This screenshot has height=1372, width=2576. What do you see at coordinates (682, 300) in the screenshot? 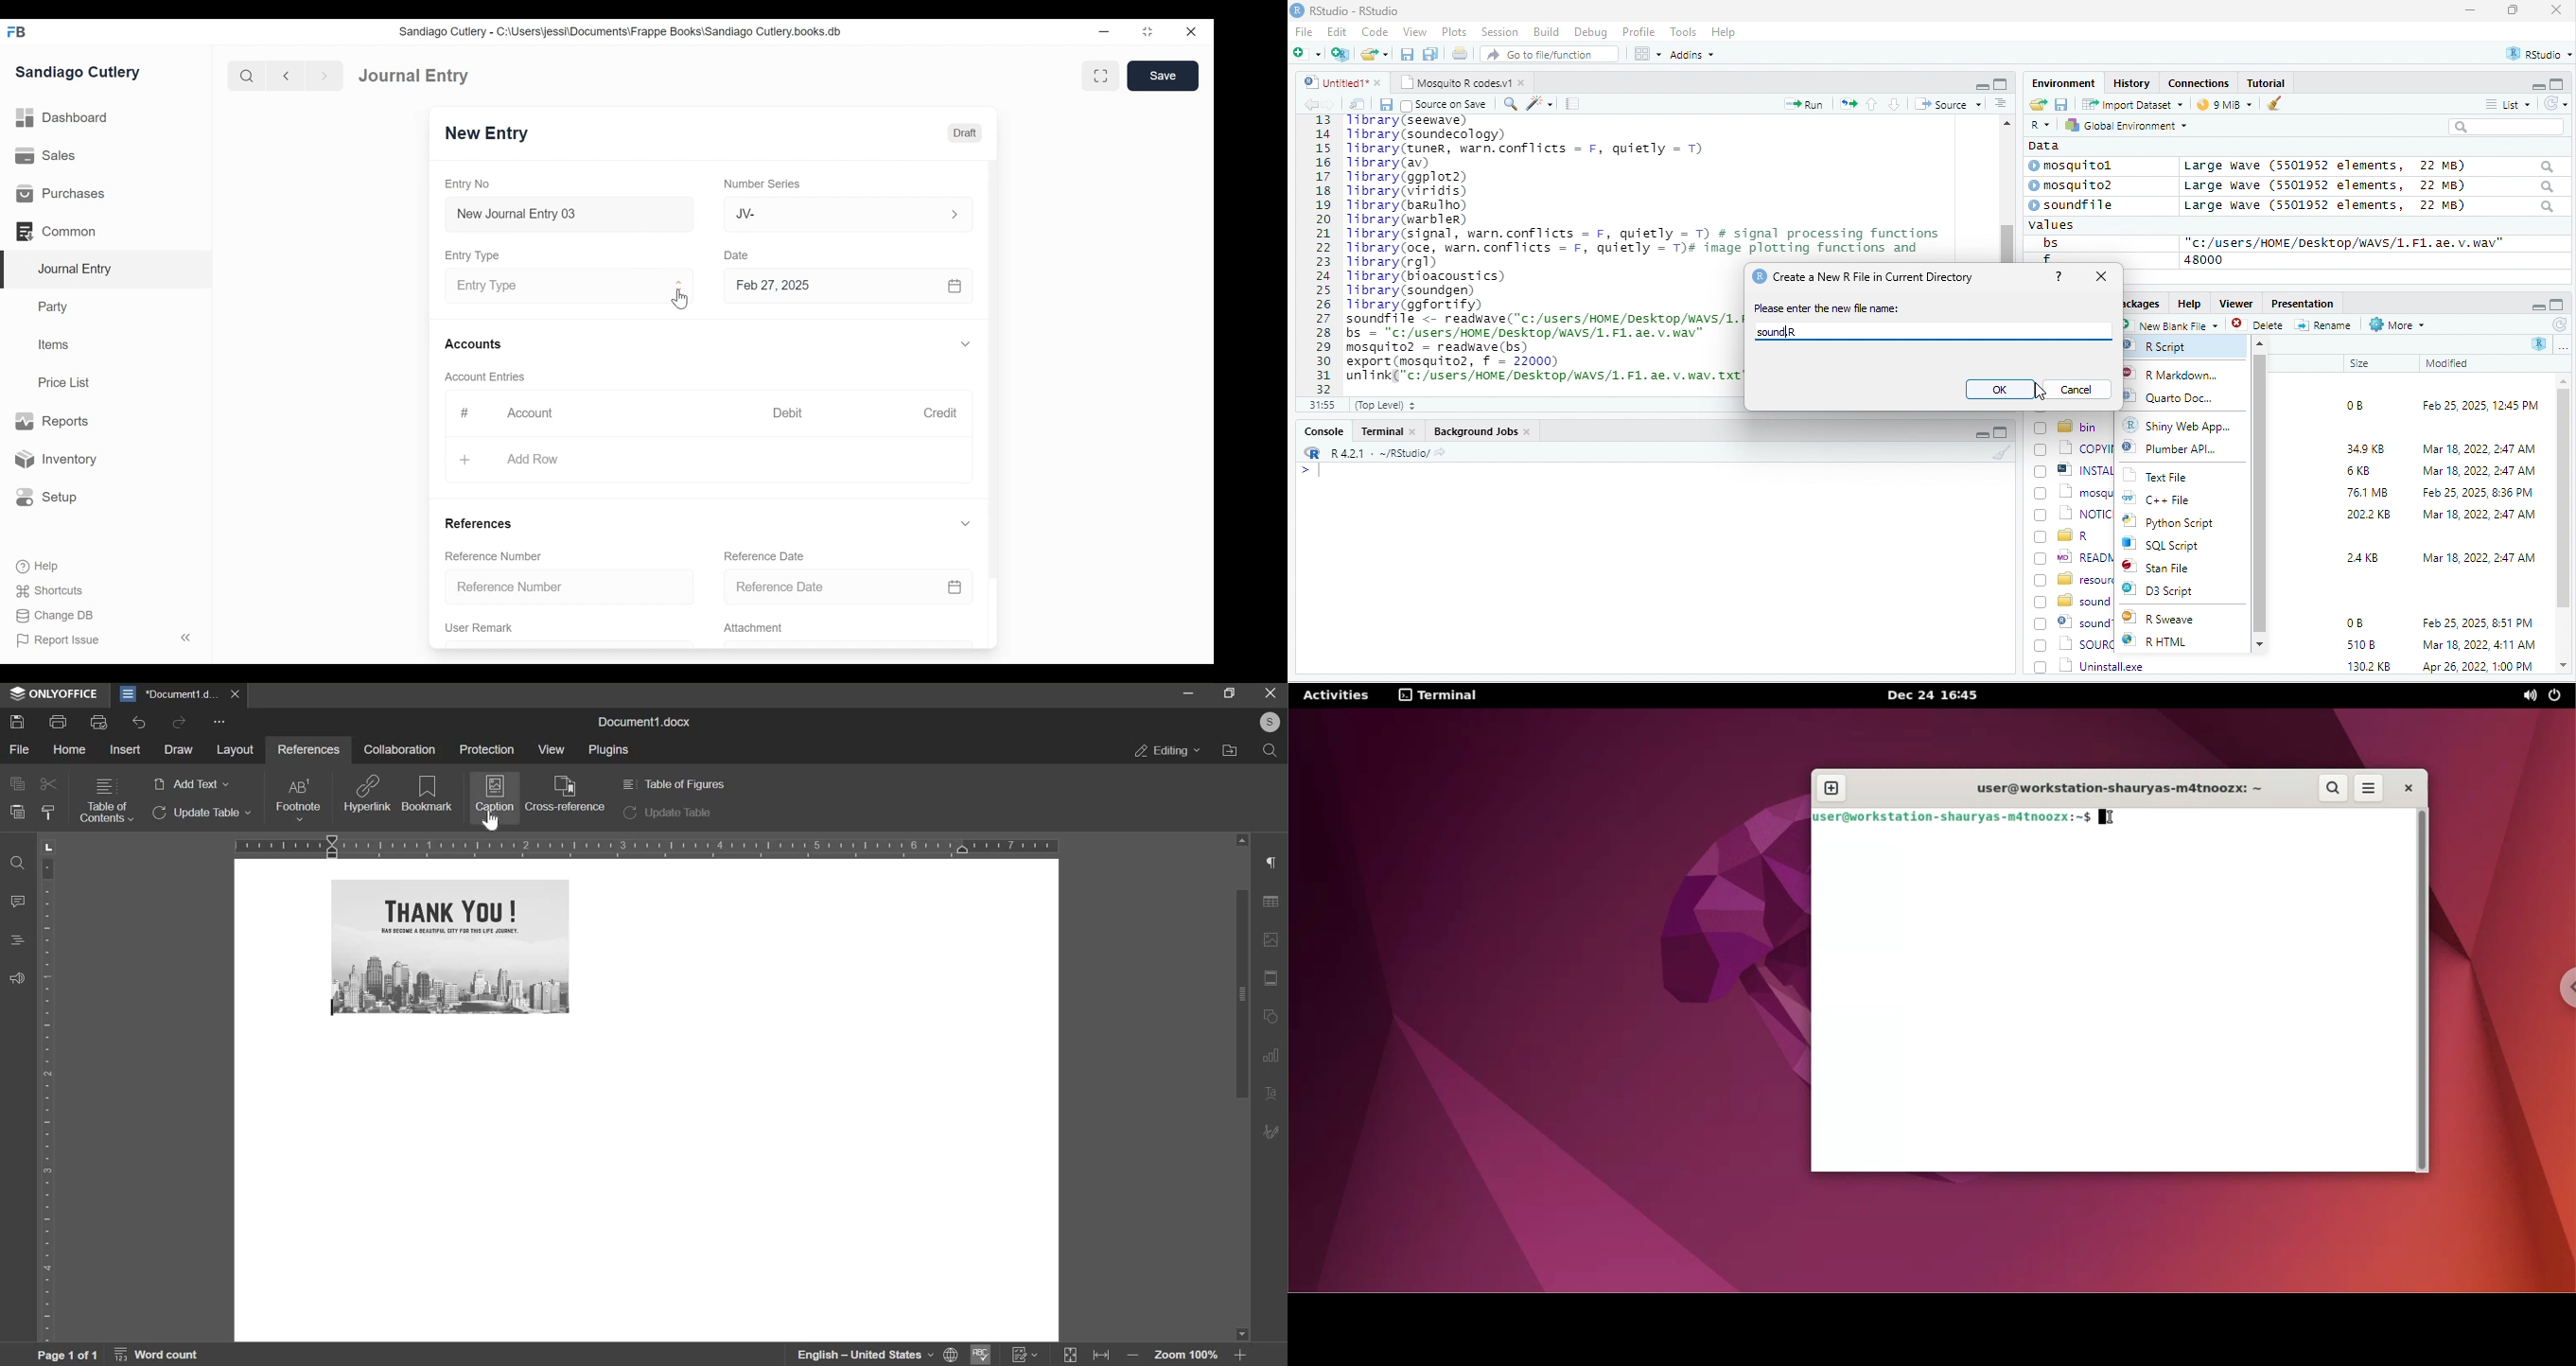
I see `Cursor` at bounding box center [682, 300].